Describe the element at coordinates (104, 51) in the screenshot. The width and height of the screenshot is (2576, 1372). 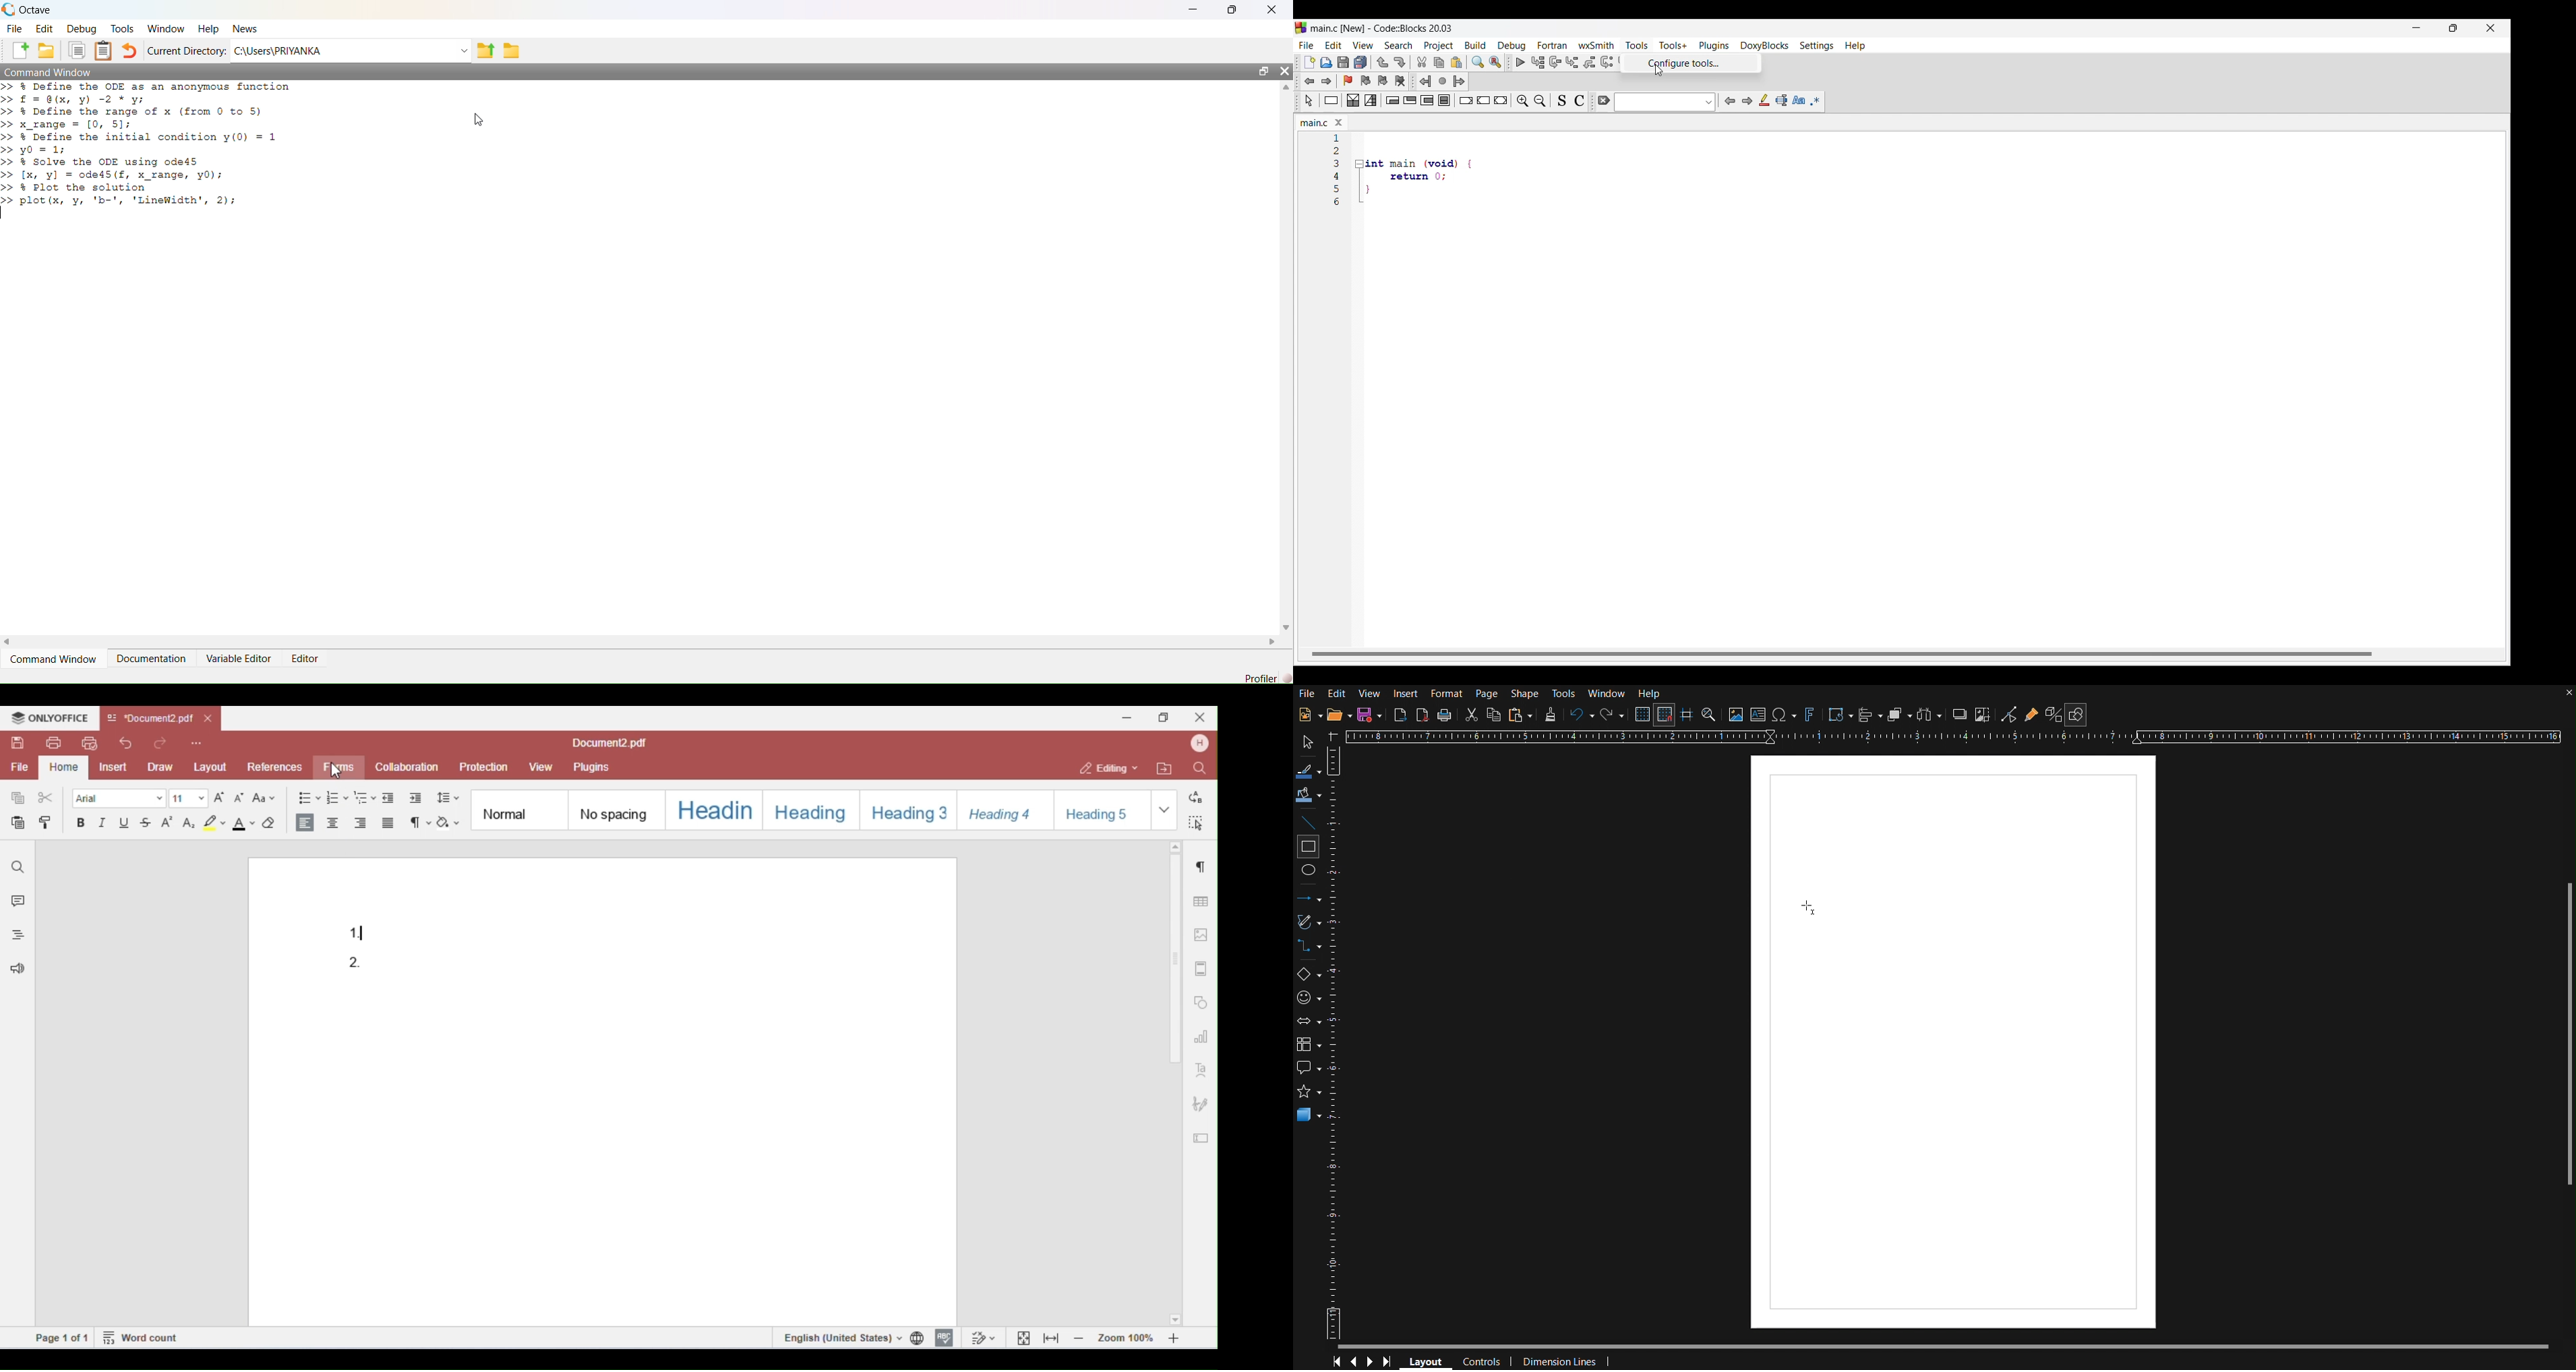
I see `Paste` at that location.